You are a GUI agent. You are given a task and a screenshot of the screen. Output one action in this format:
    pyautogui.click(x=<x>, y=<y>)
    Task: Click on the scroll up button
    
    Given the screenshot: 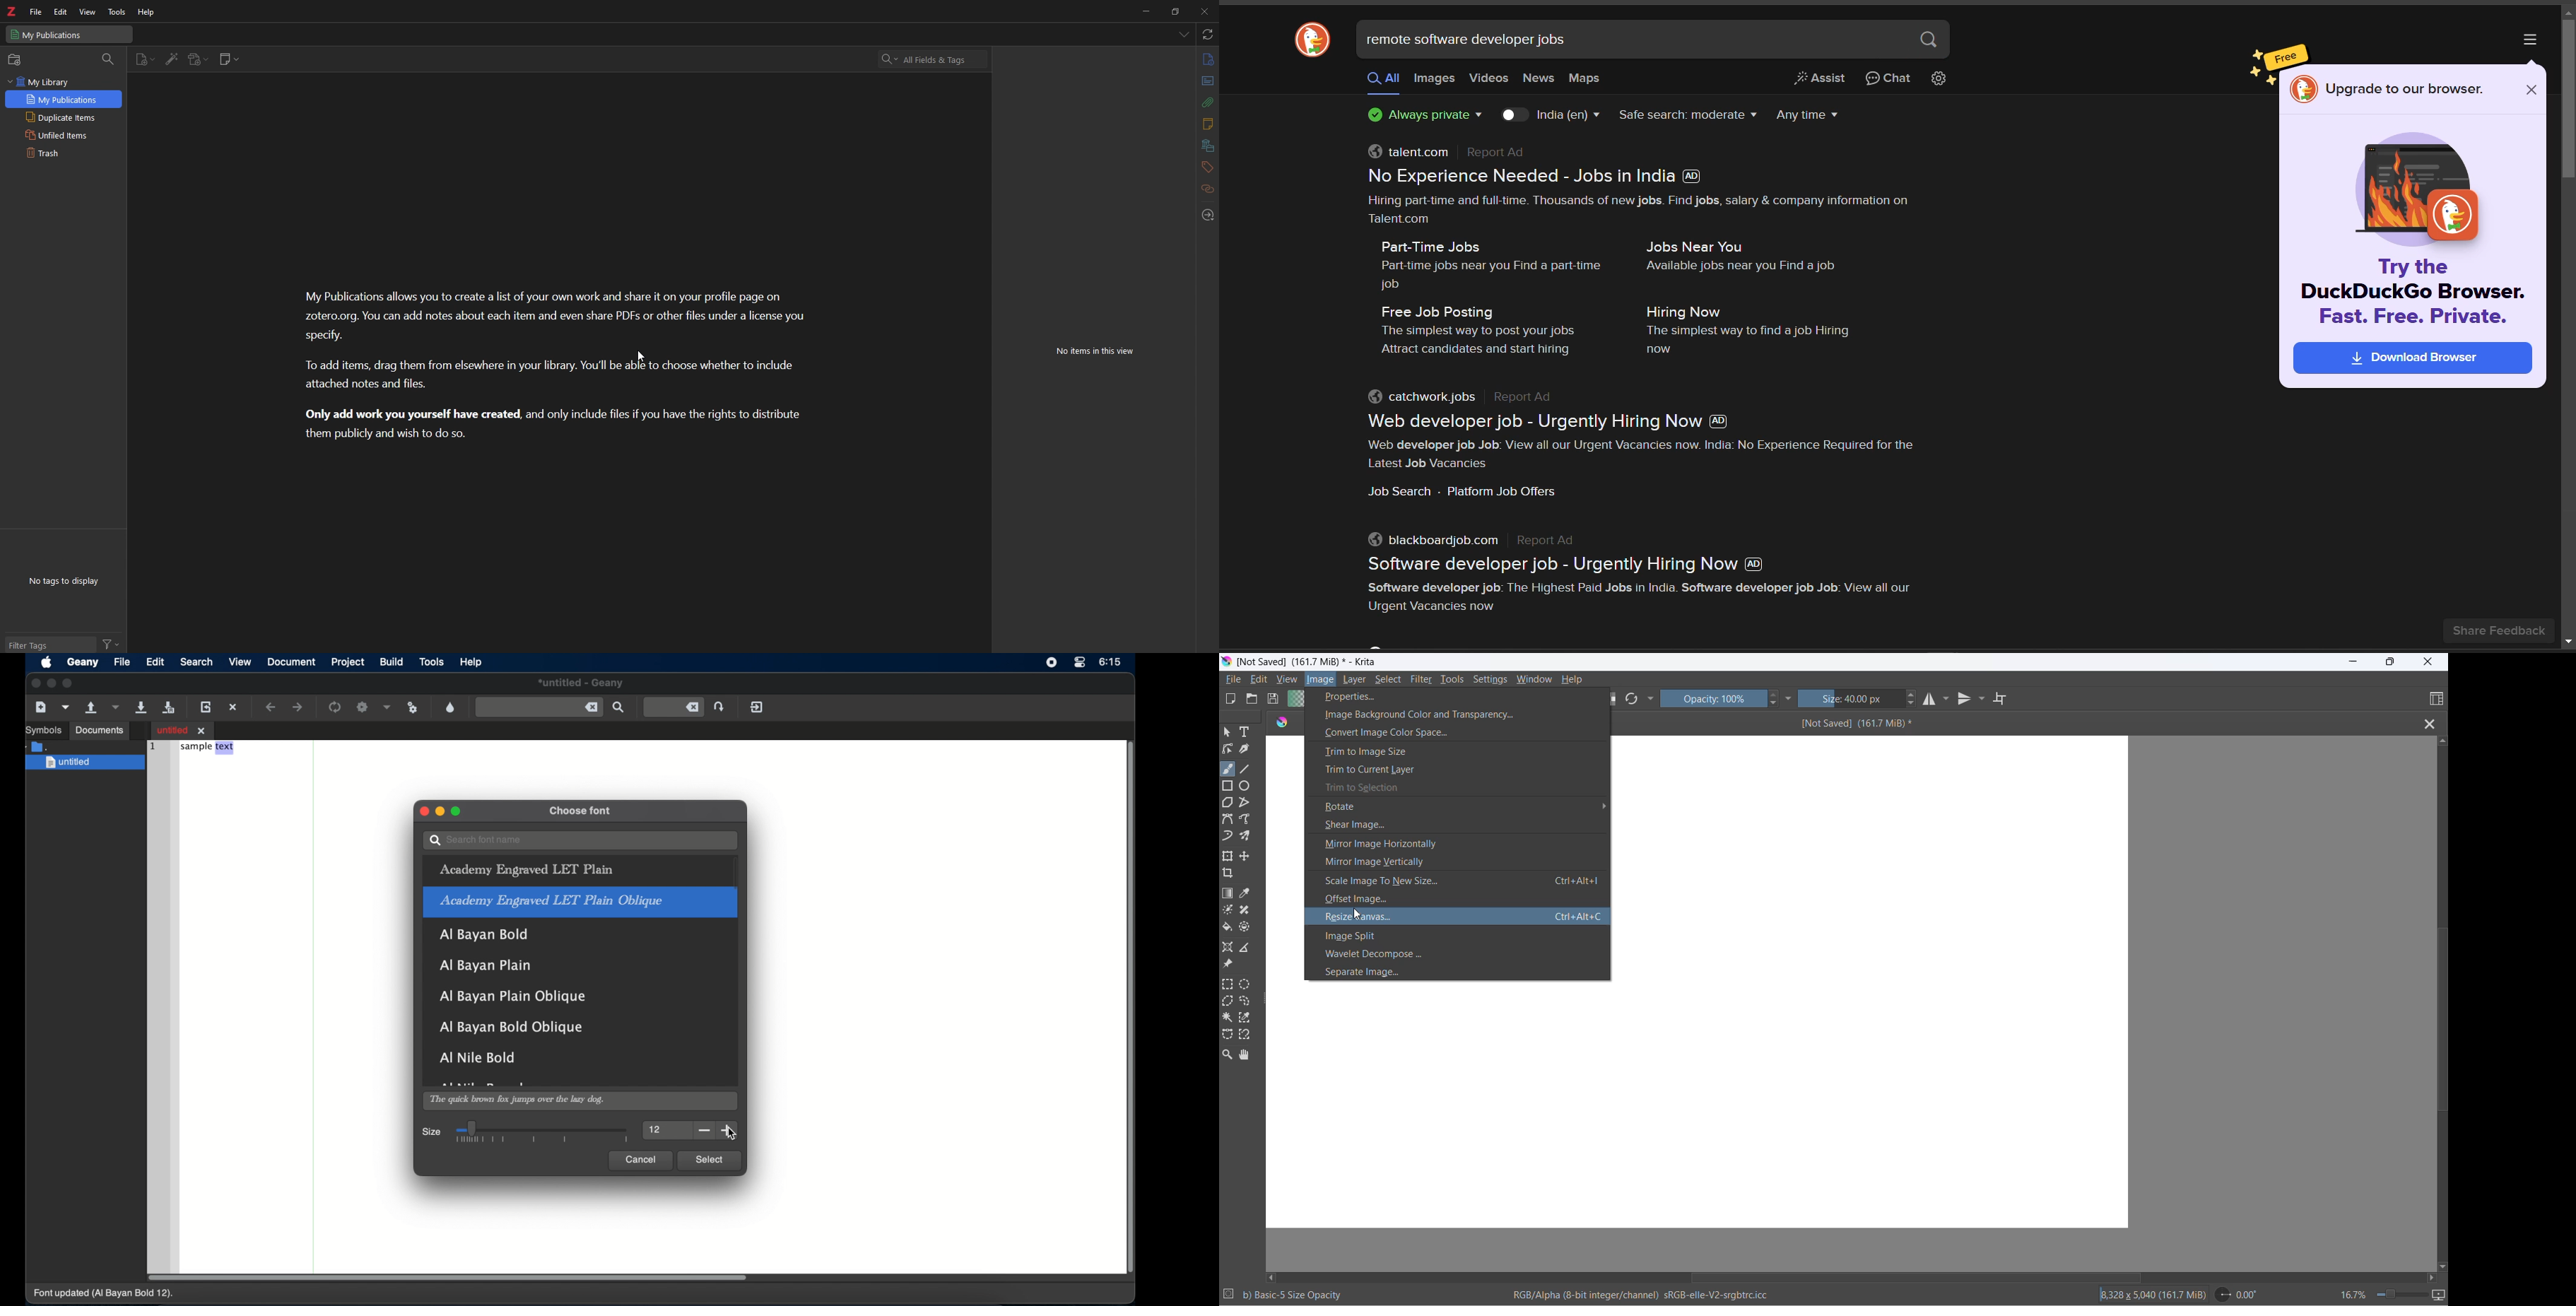 What is the action you would take?
    pyautogui.click(x=2441, y=740)
    